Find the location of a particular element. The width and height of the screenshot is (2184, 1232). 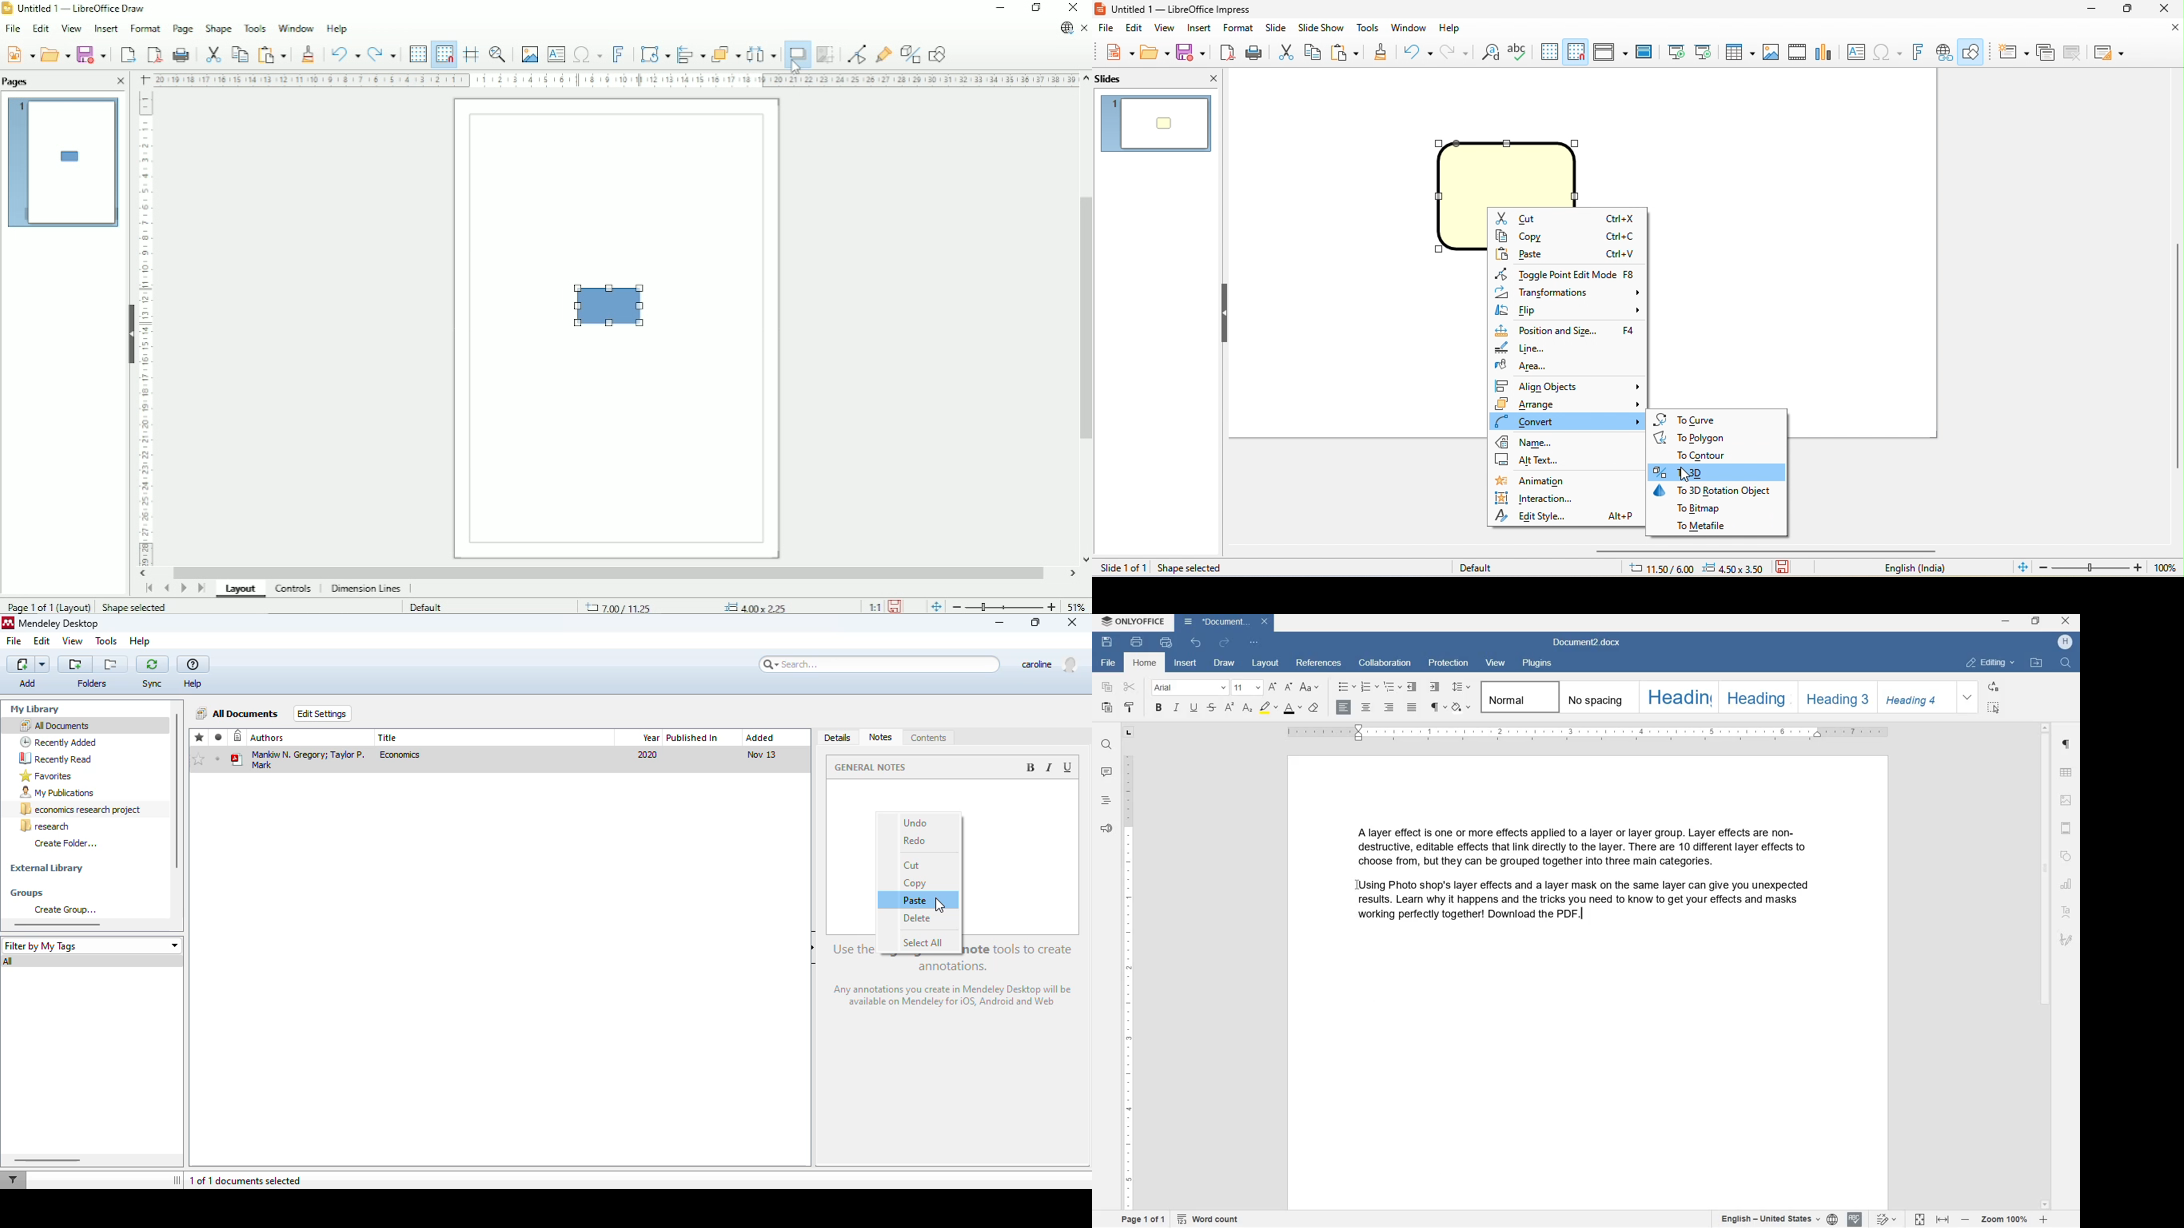

INCREASE INDENT is located at coordinates (1434, 688).